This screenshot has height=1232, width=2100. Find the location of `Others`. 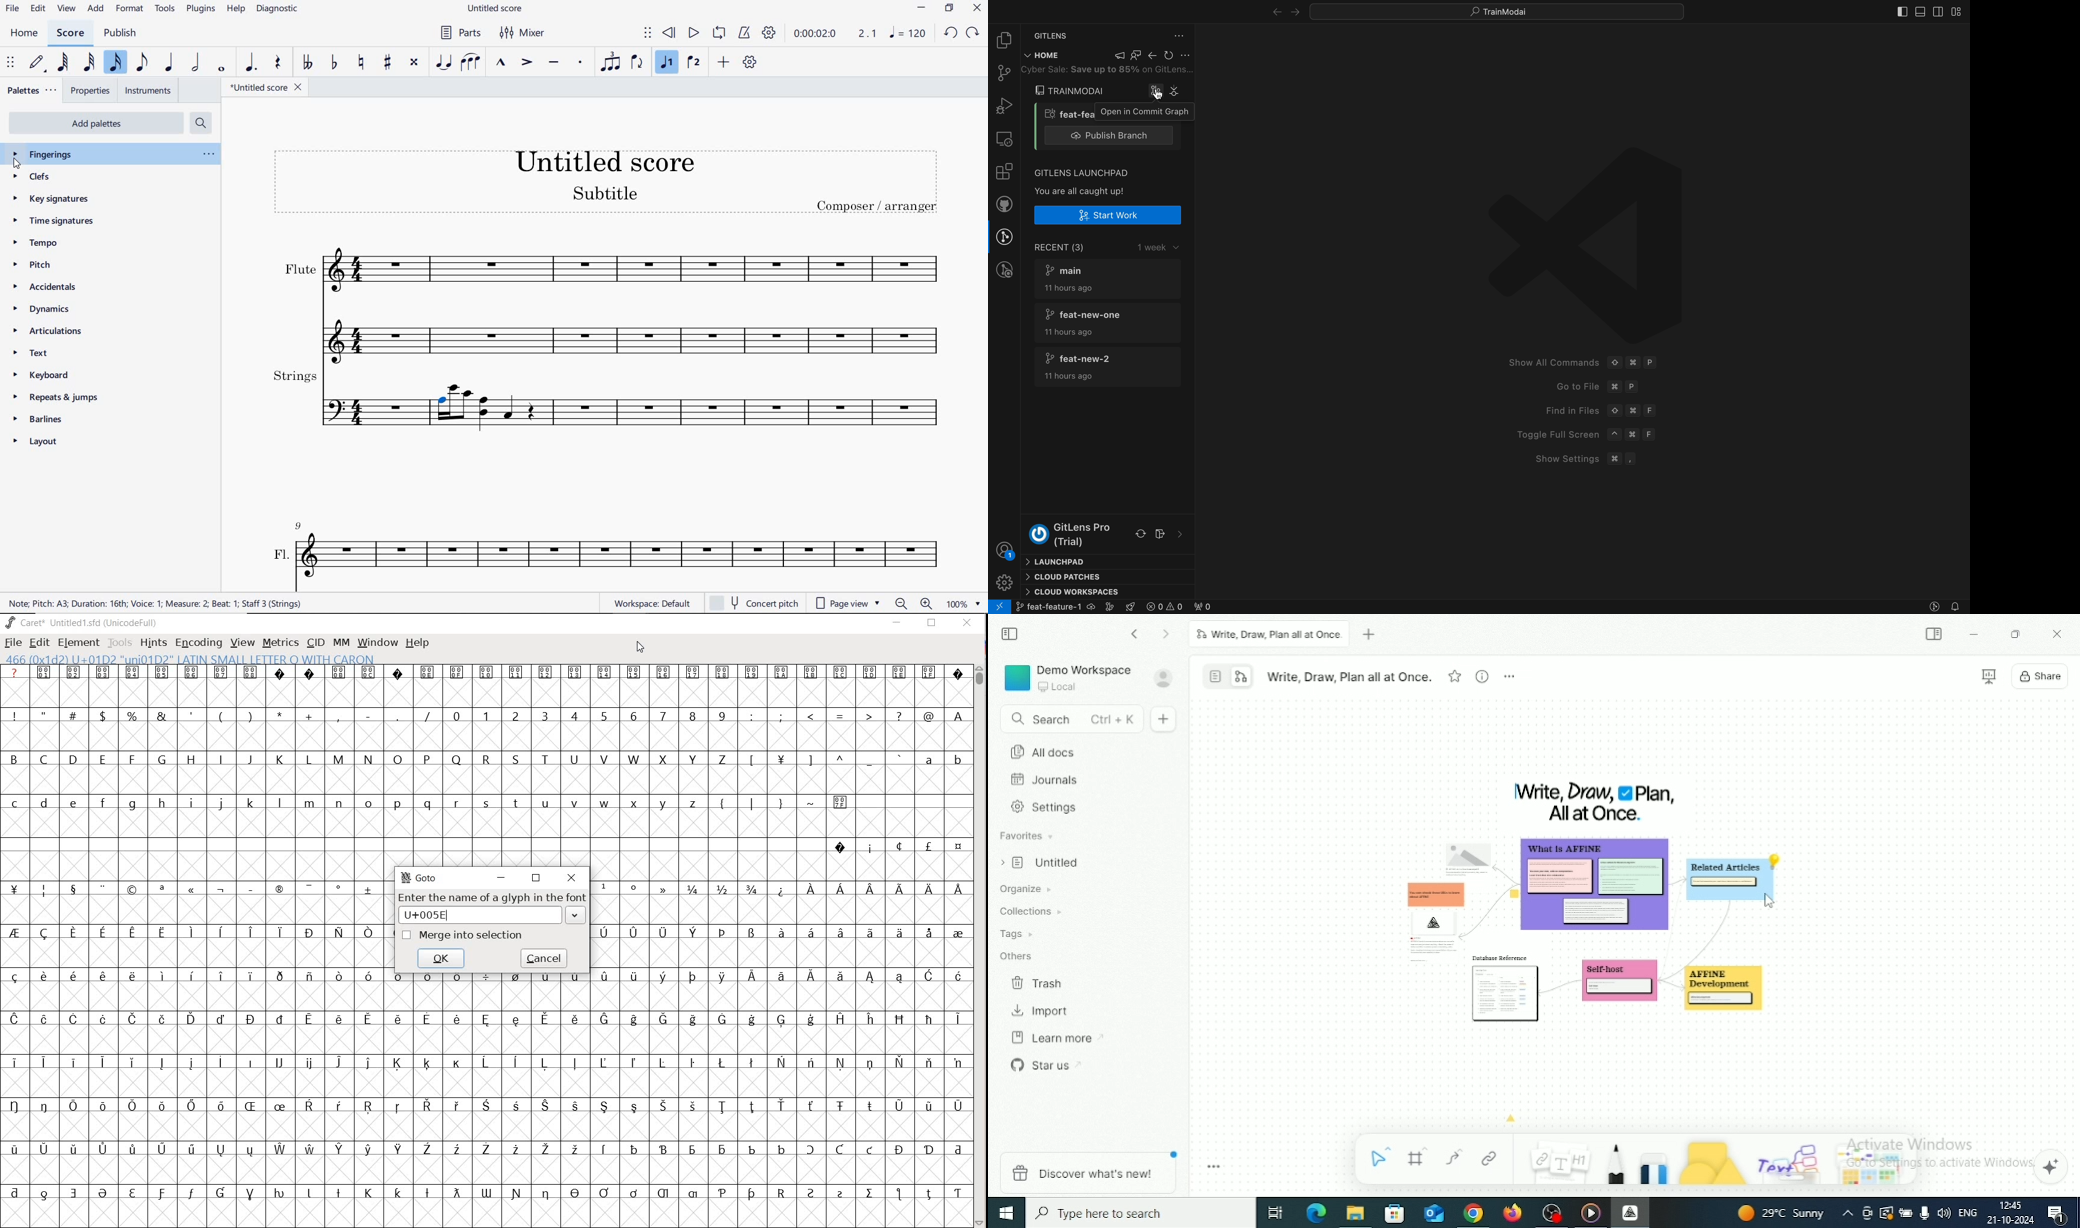

Others is located at coordinates (1018, 955).